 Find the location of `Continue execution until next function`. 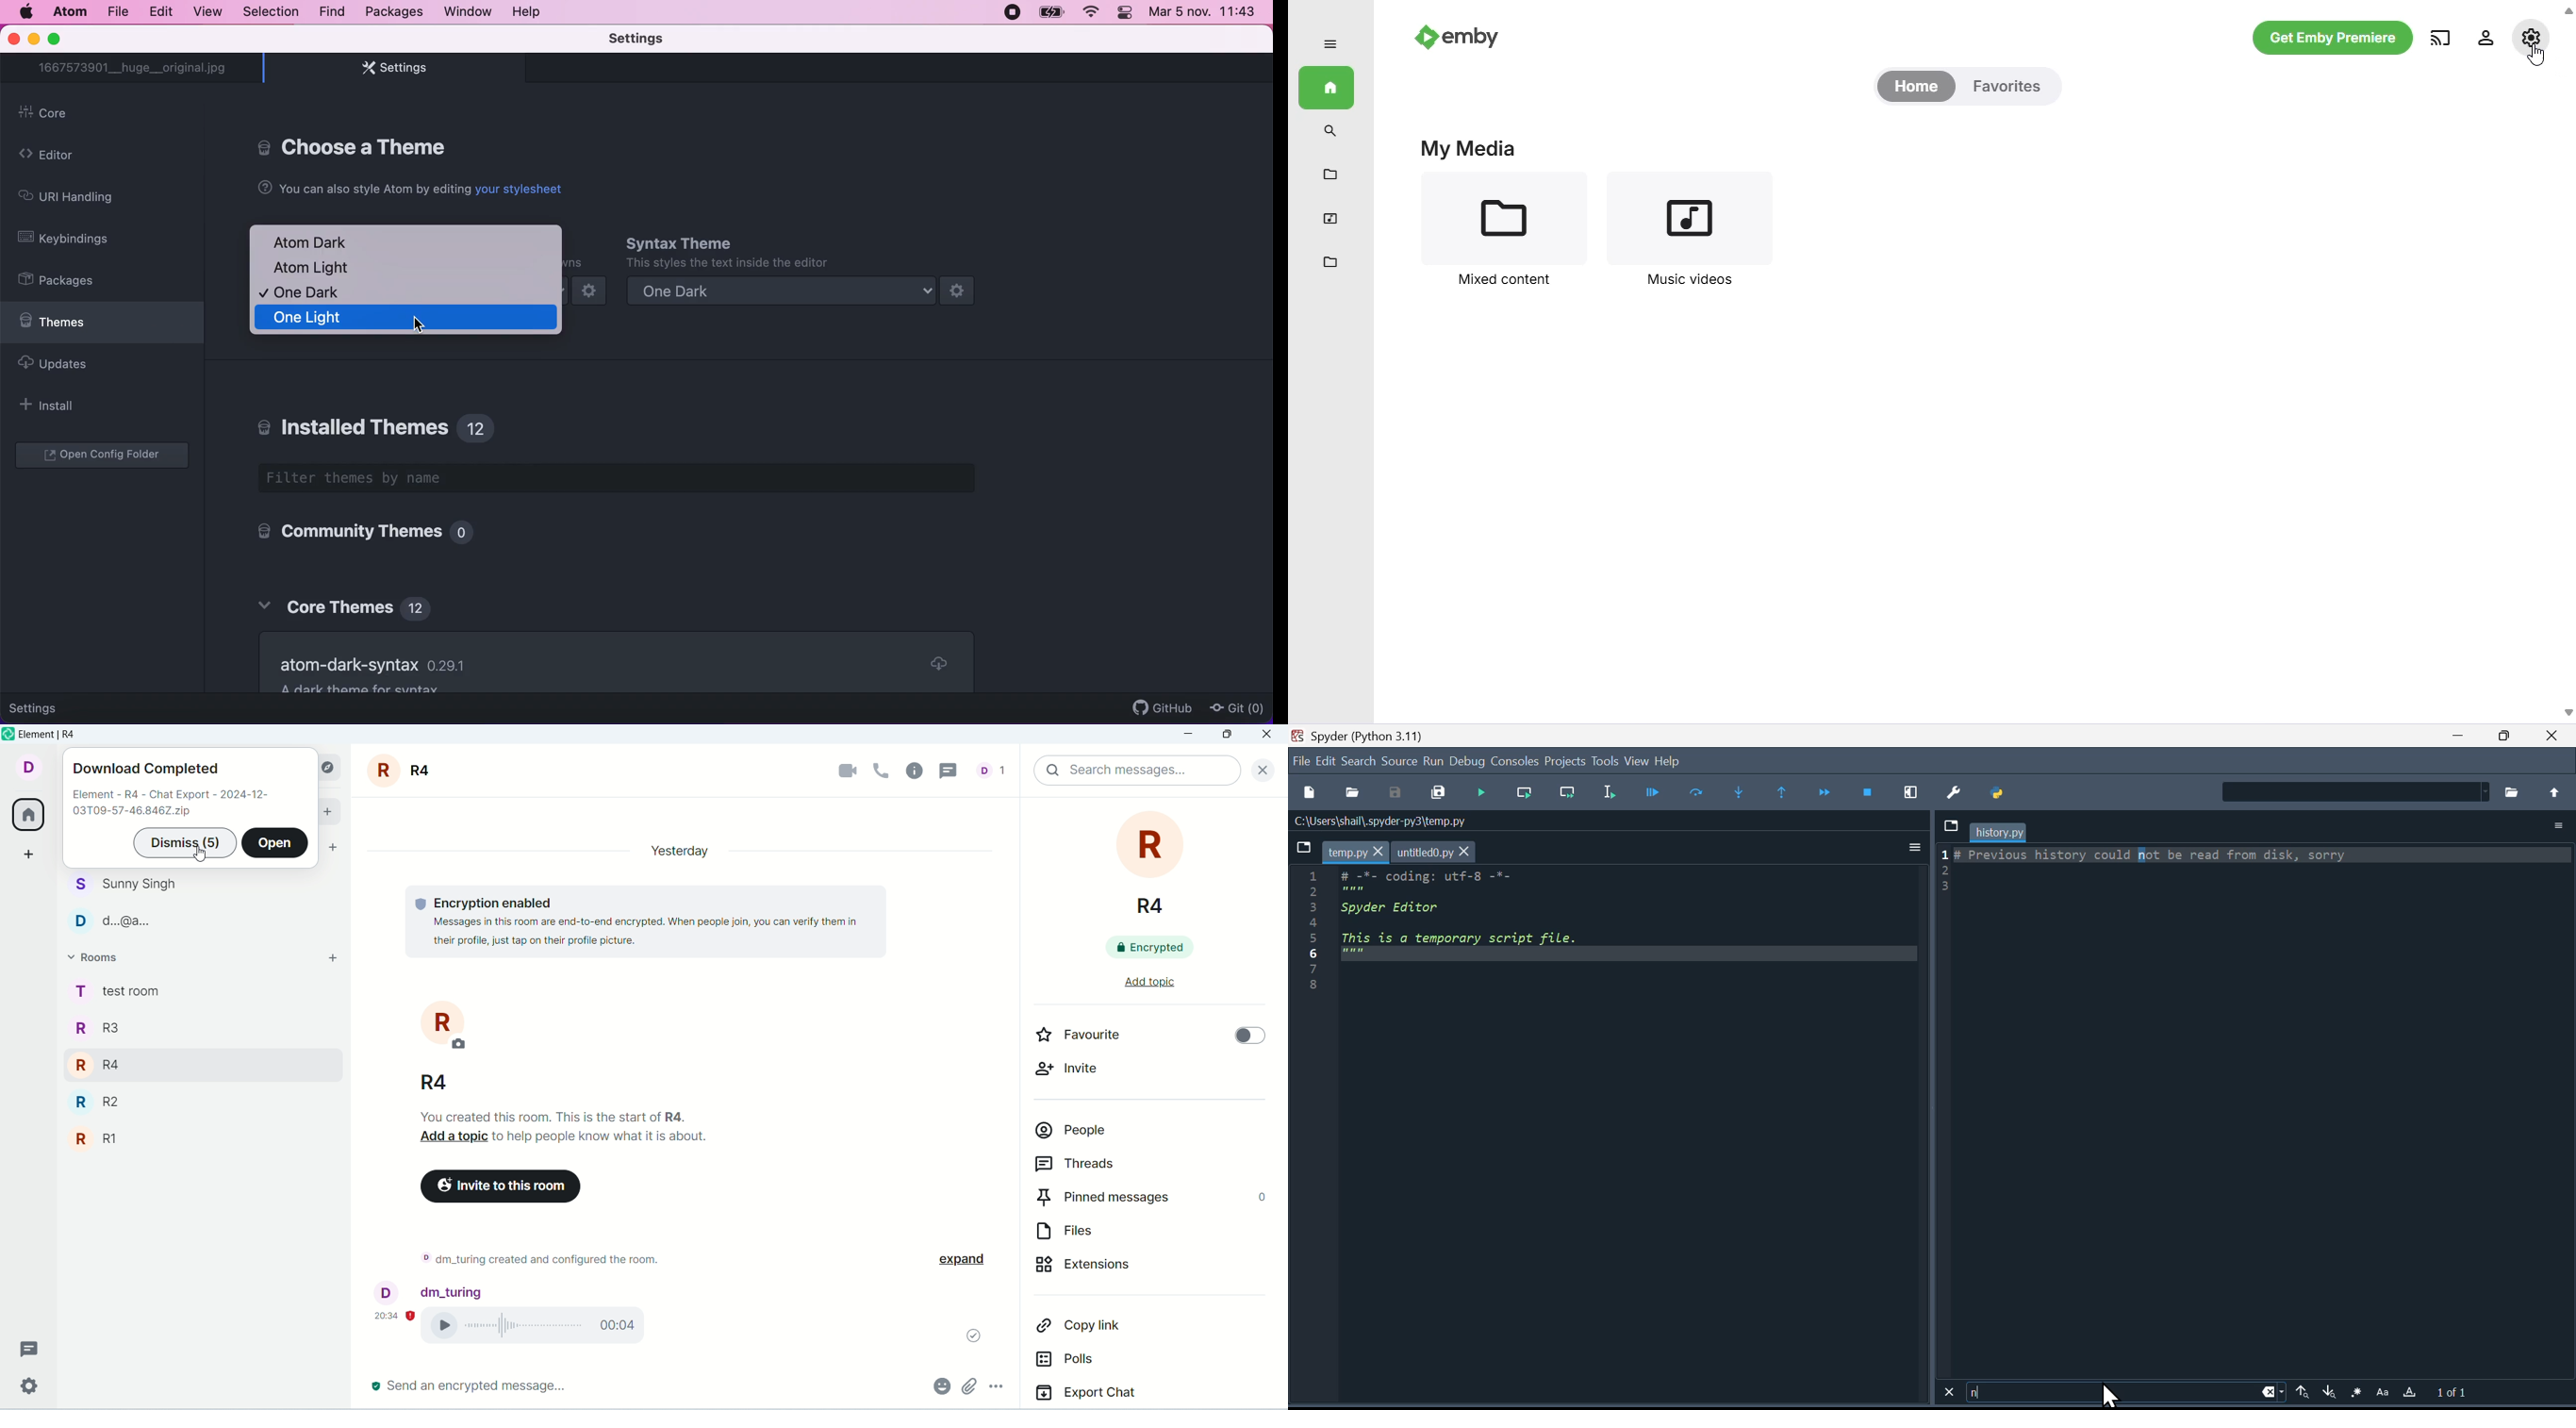

Continue execution until next function is located at coordinates (1827, 792).